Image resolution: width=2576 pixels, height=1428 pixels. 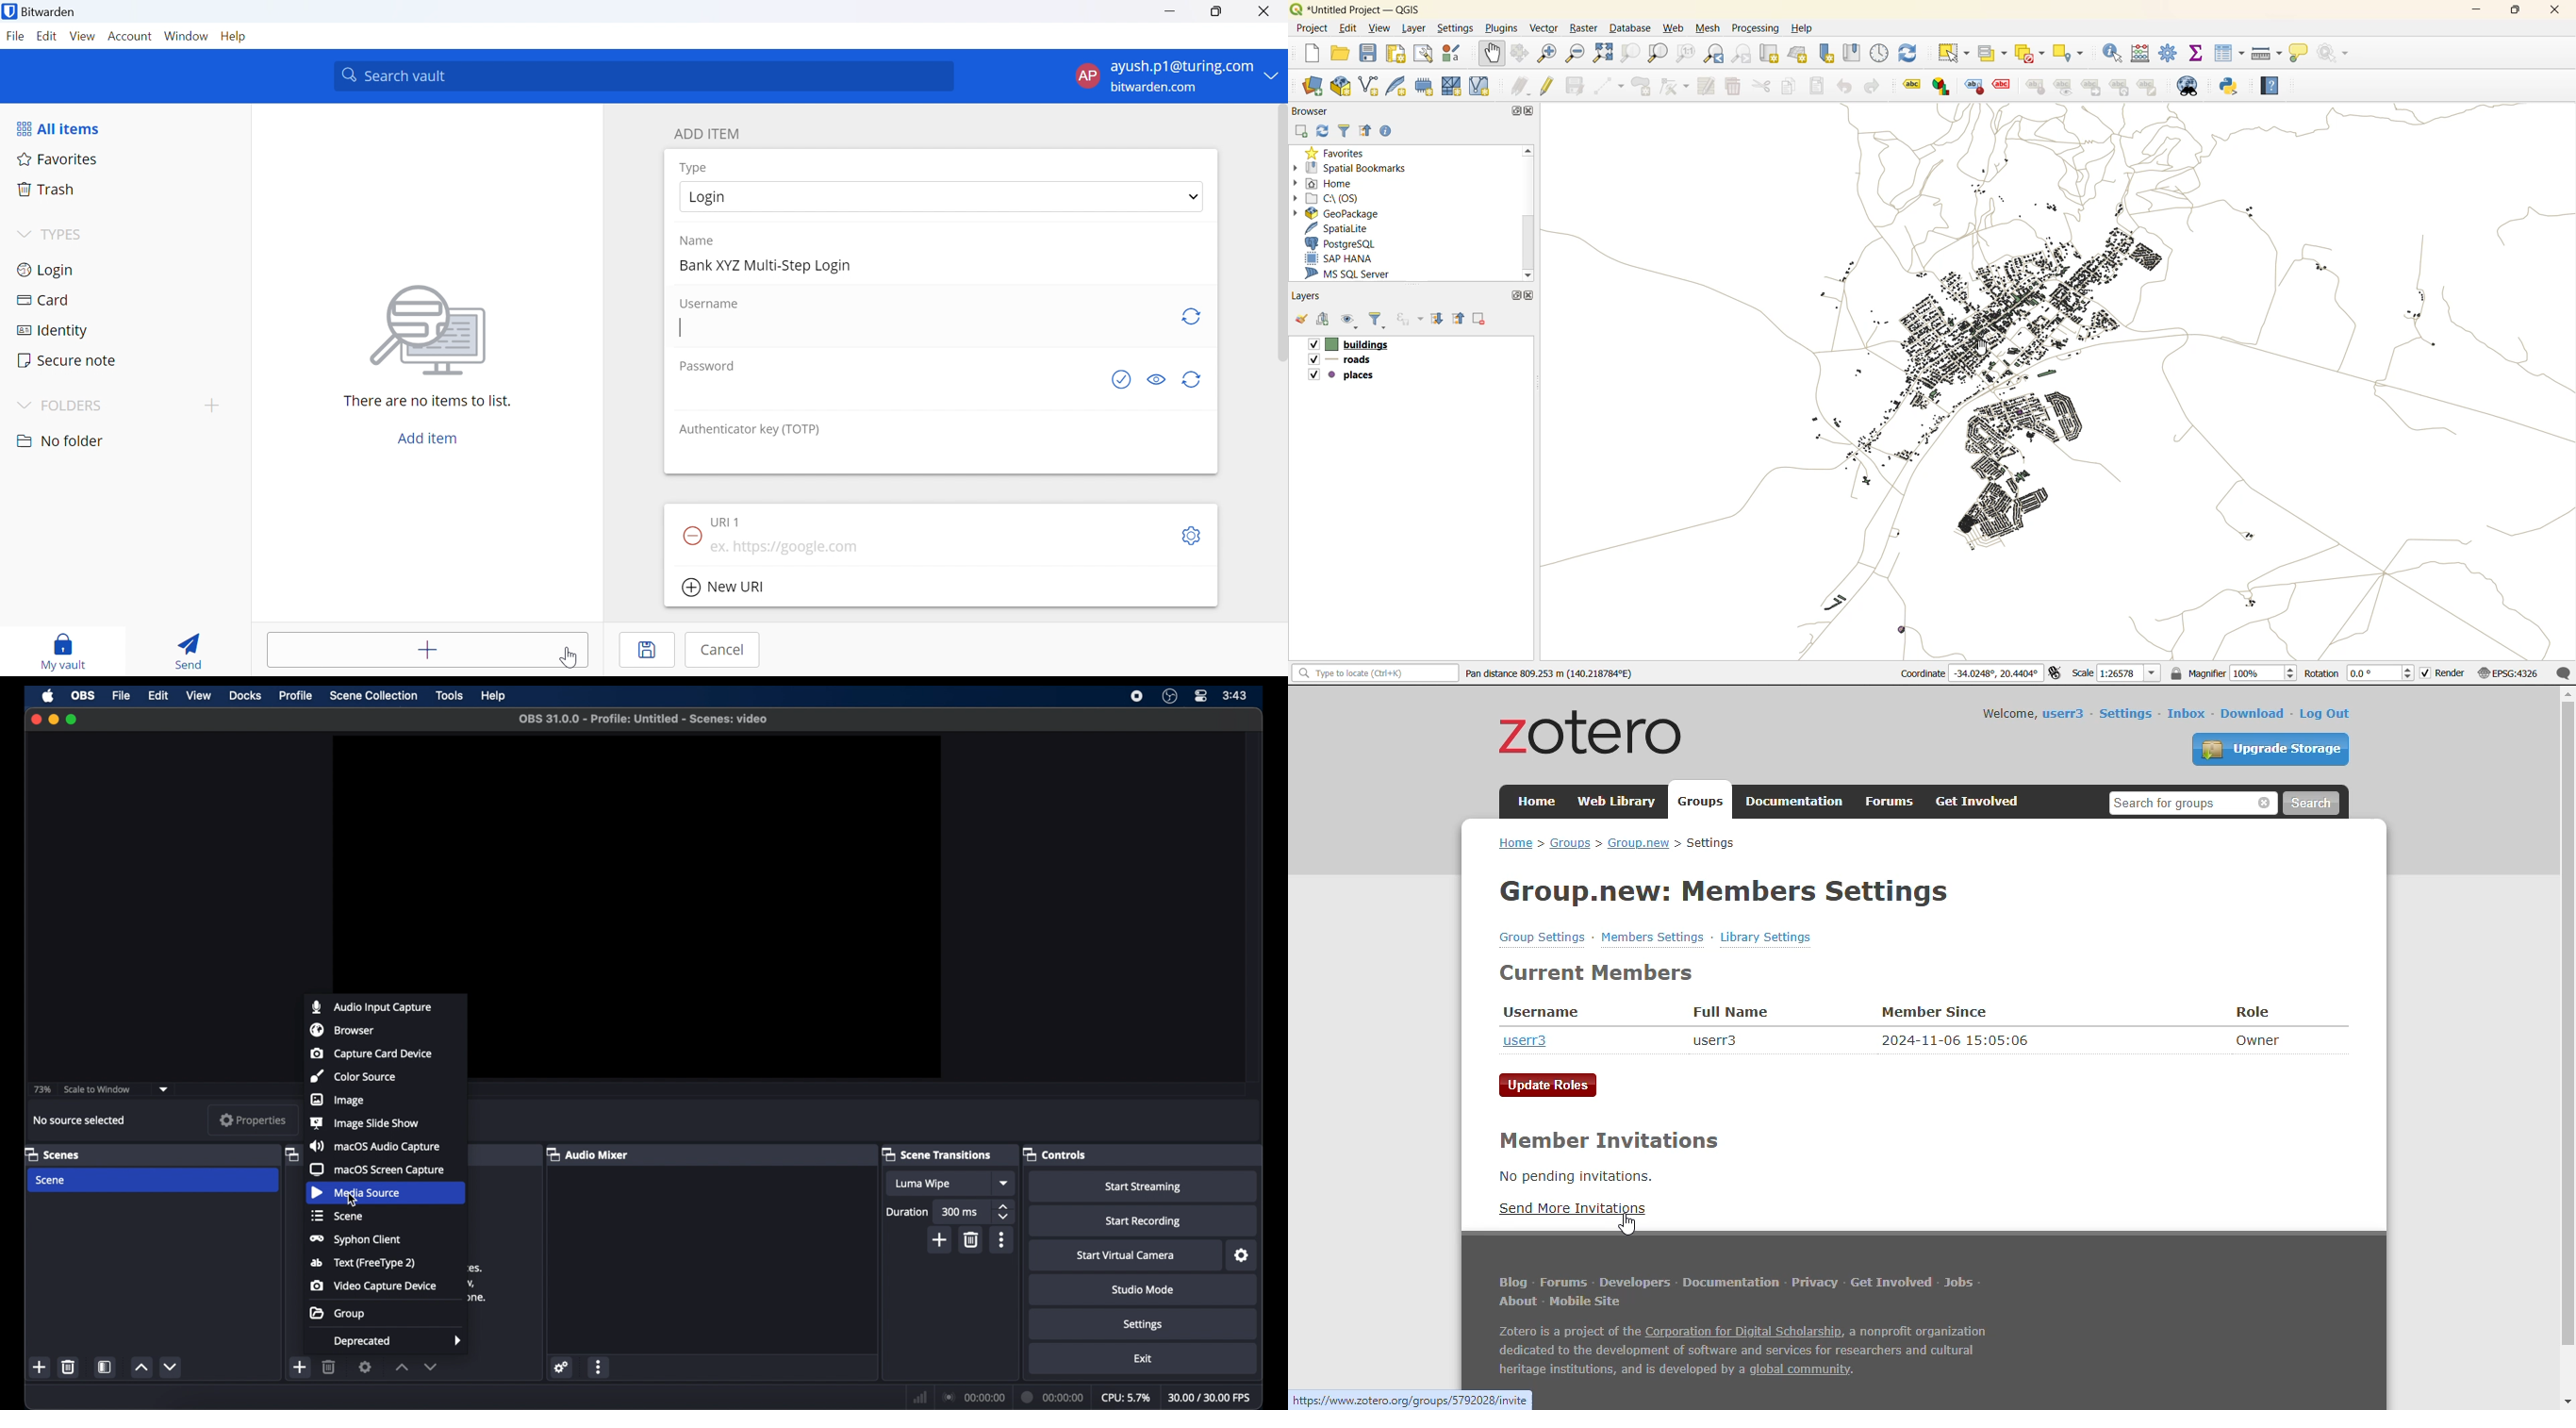 What do you see at coordinates (589, 1154) in the screenshot?
I see `audio mixer` at bounding box center [589, 1154].